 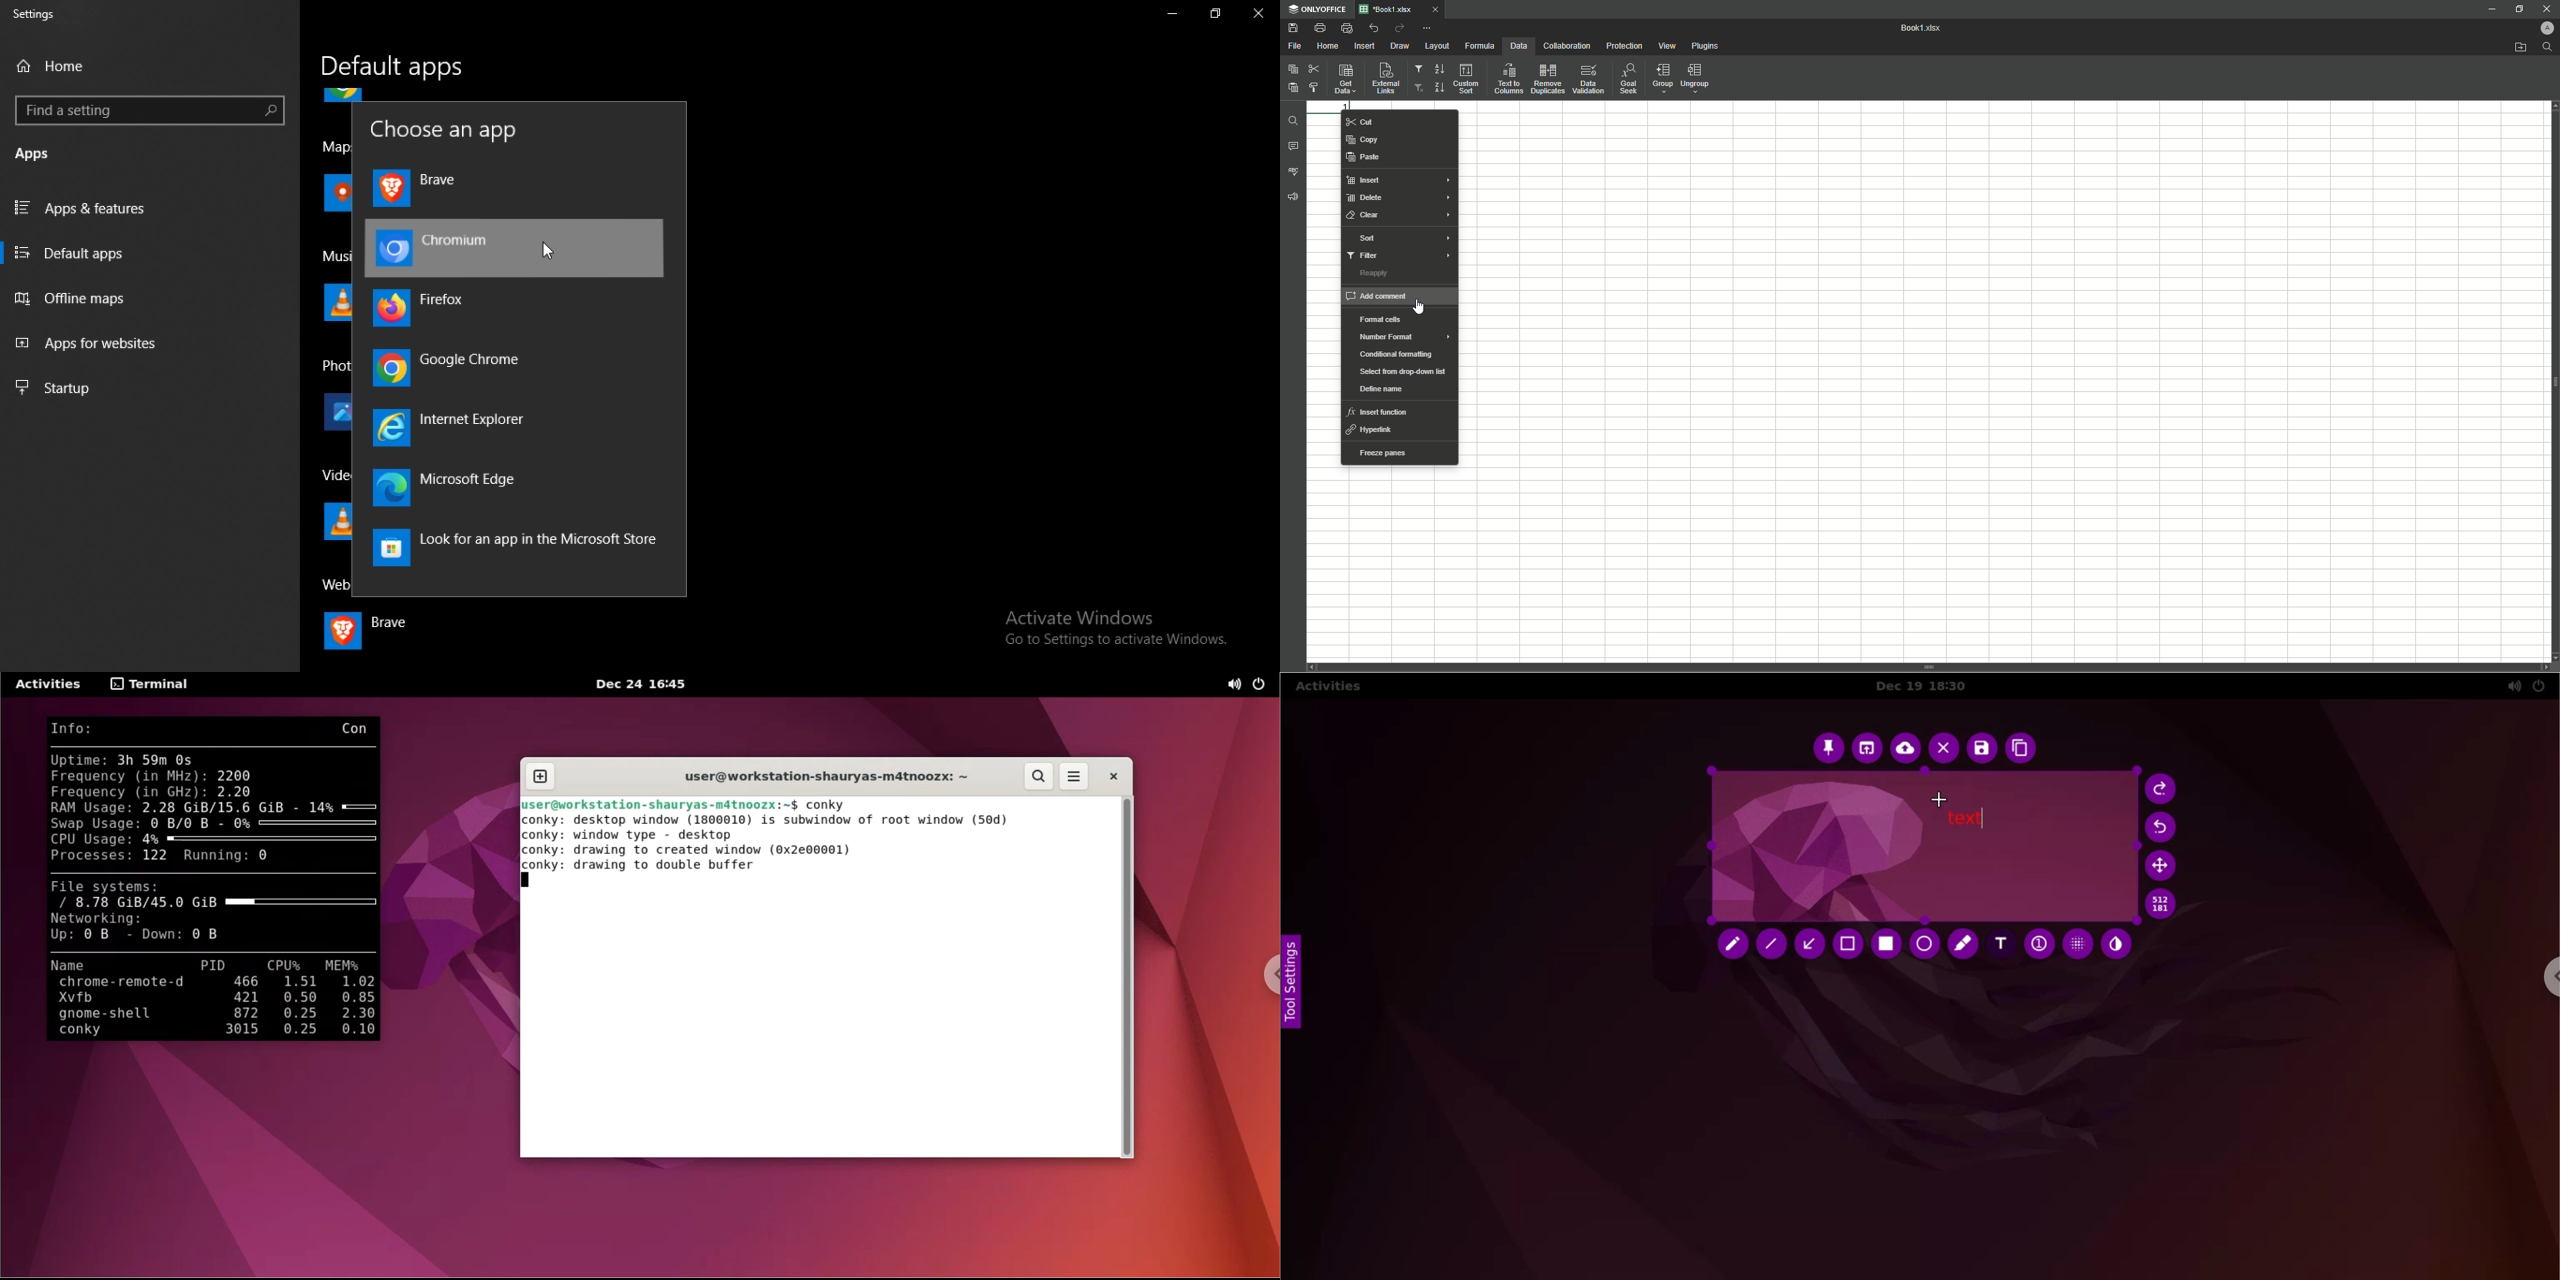 I want to click on redo, so click(x=2163, y=790).